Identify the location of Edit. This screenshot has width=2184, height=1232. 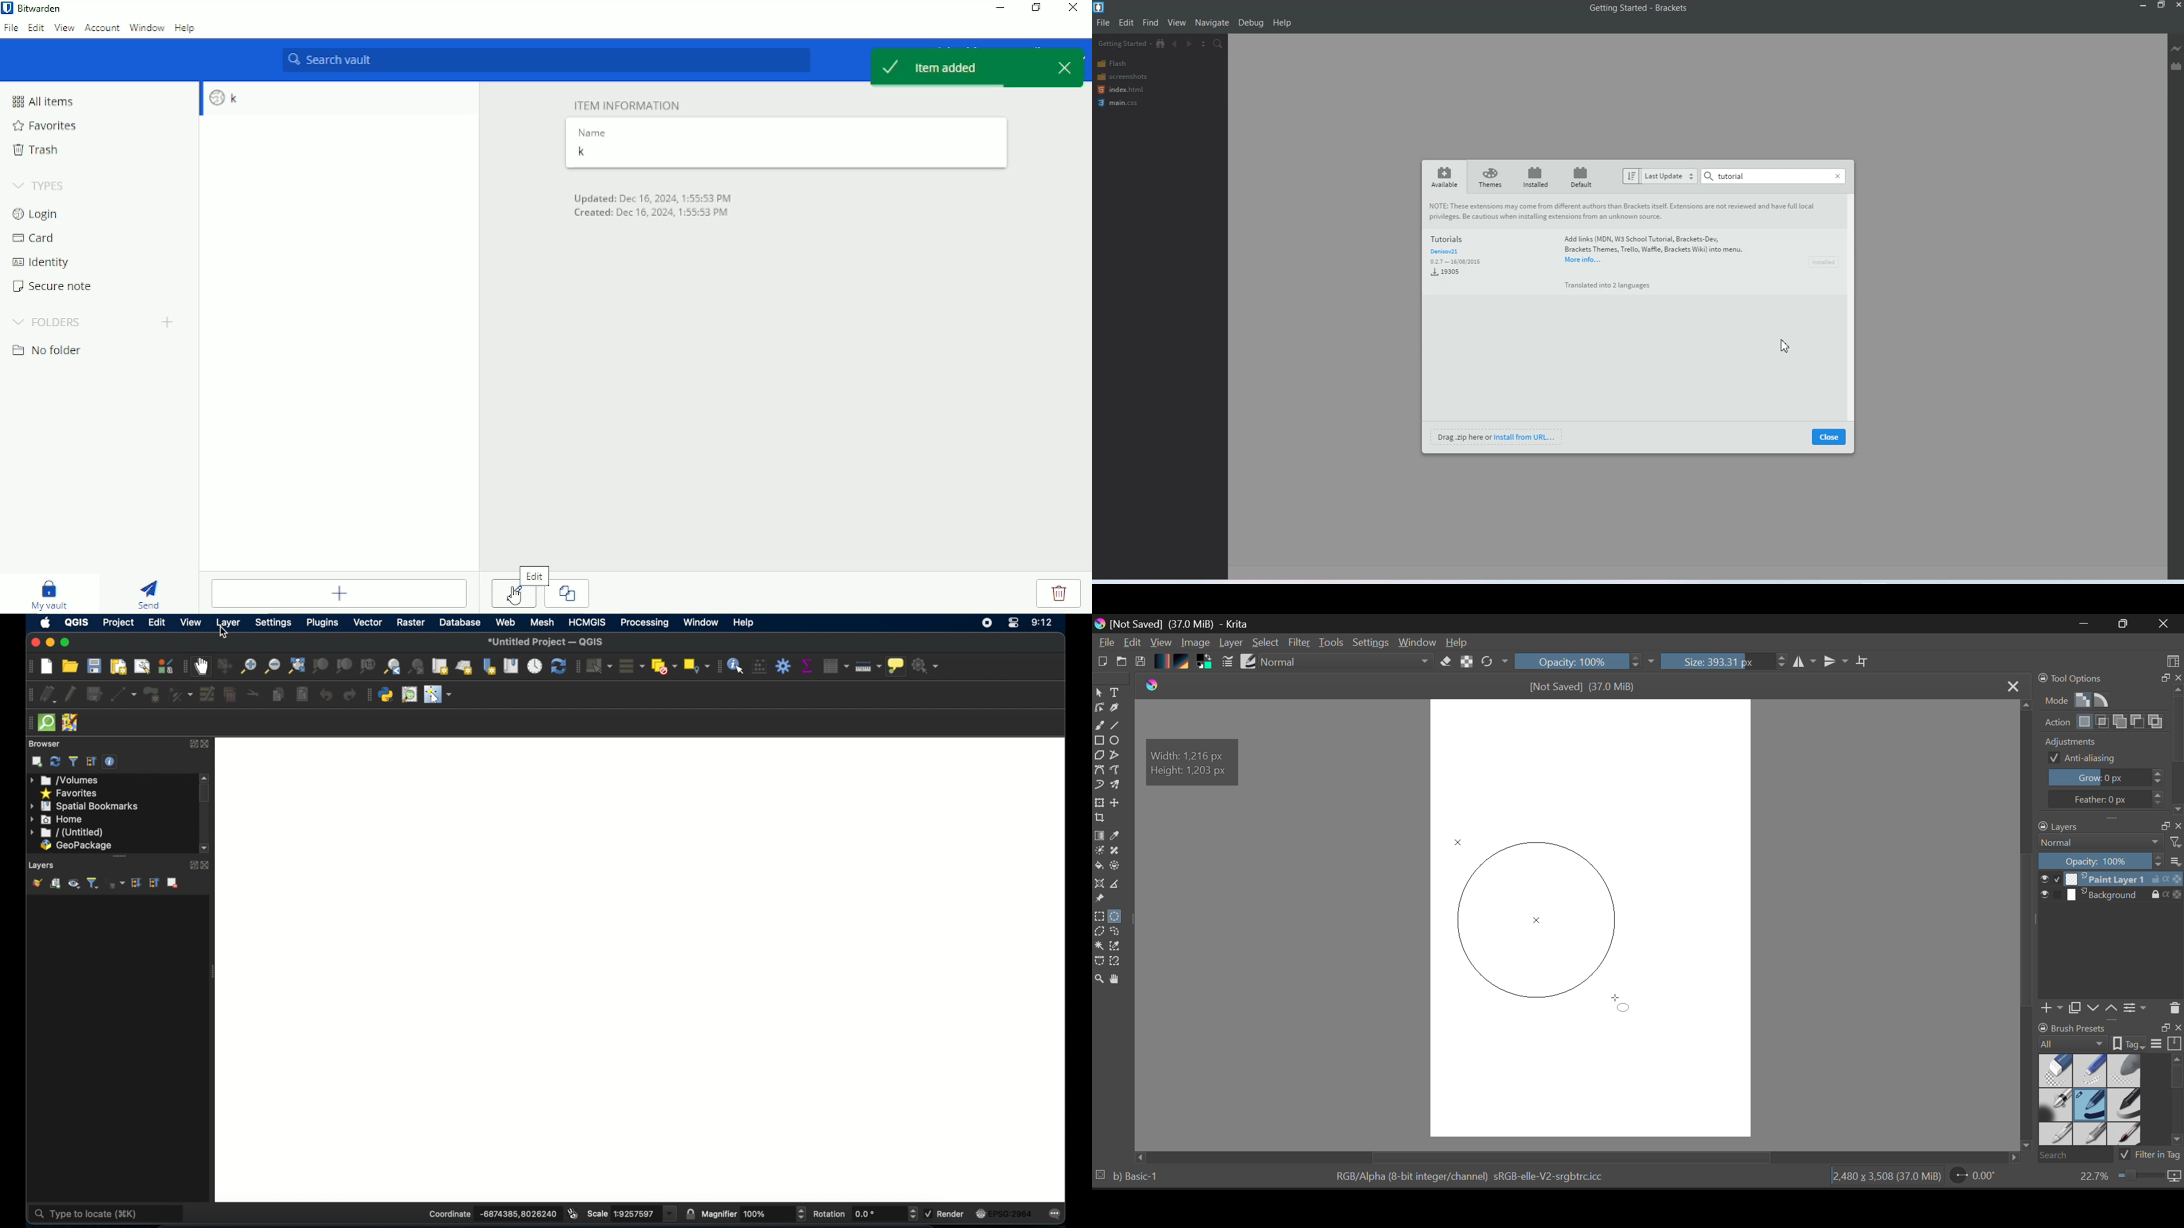
(534, 576).